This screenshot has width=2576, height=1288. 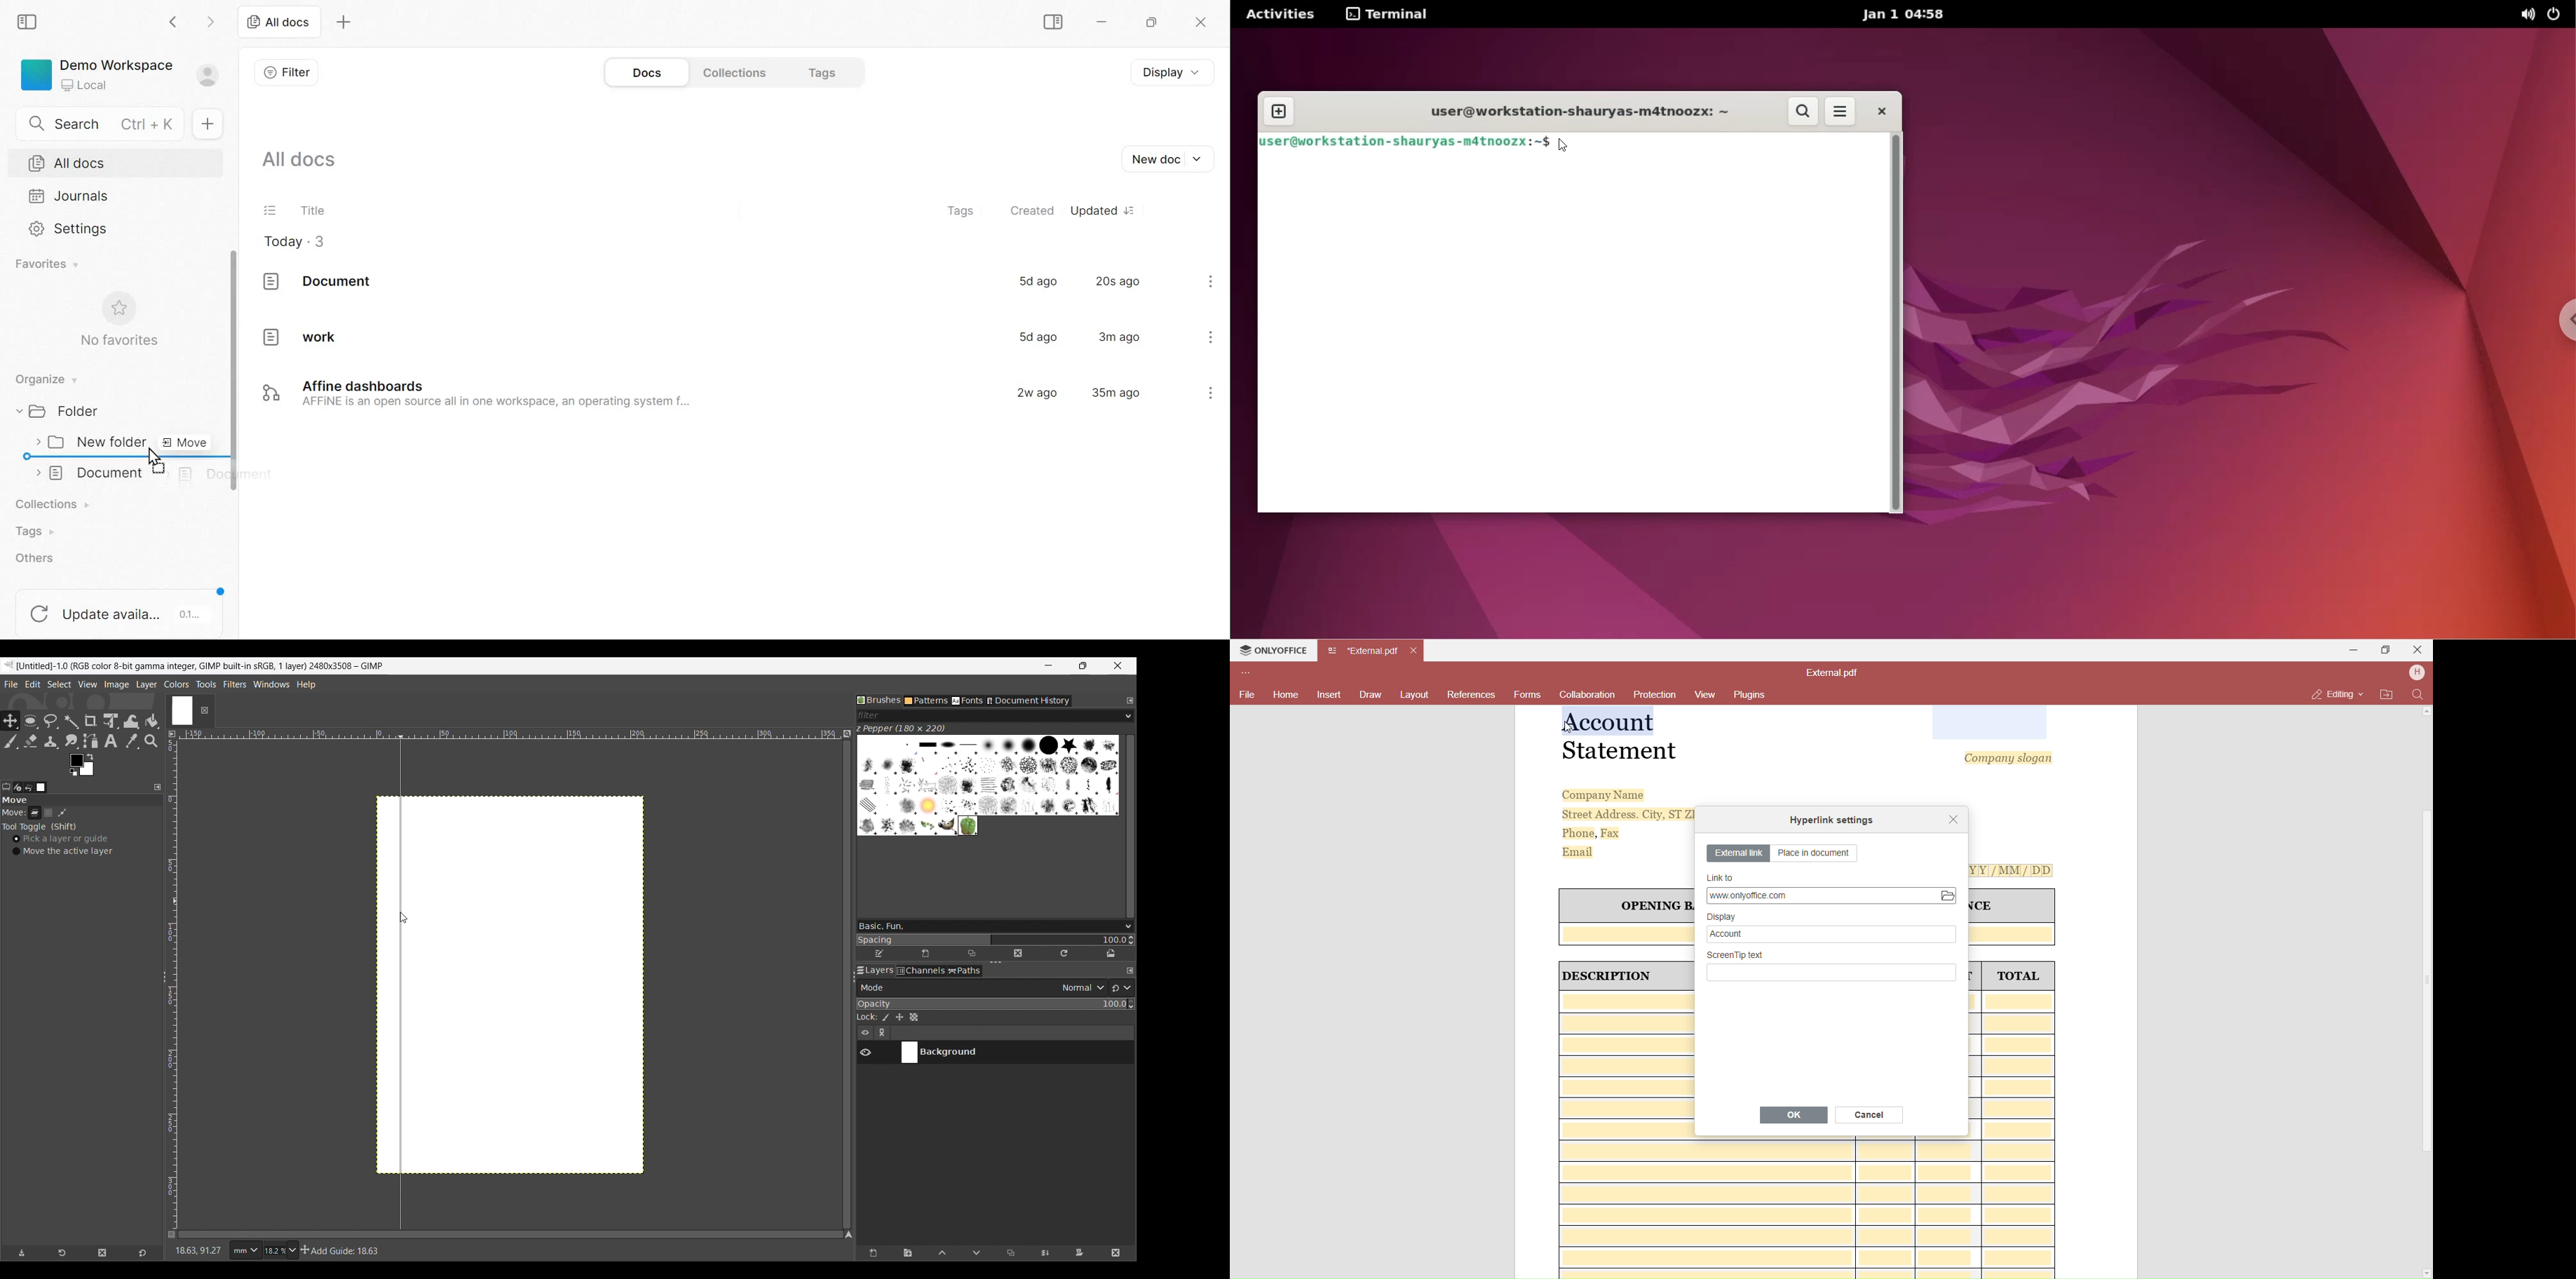 What do you see at coordinates (146, 685) in the screenshot?
I see `Layer menu` at bounding box center [146, 685].